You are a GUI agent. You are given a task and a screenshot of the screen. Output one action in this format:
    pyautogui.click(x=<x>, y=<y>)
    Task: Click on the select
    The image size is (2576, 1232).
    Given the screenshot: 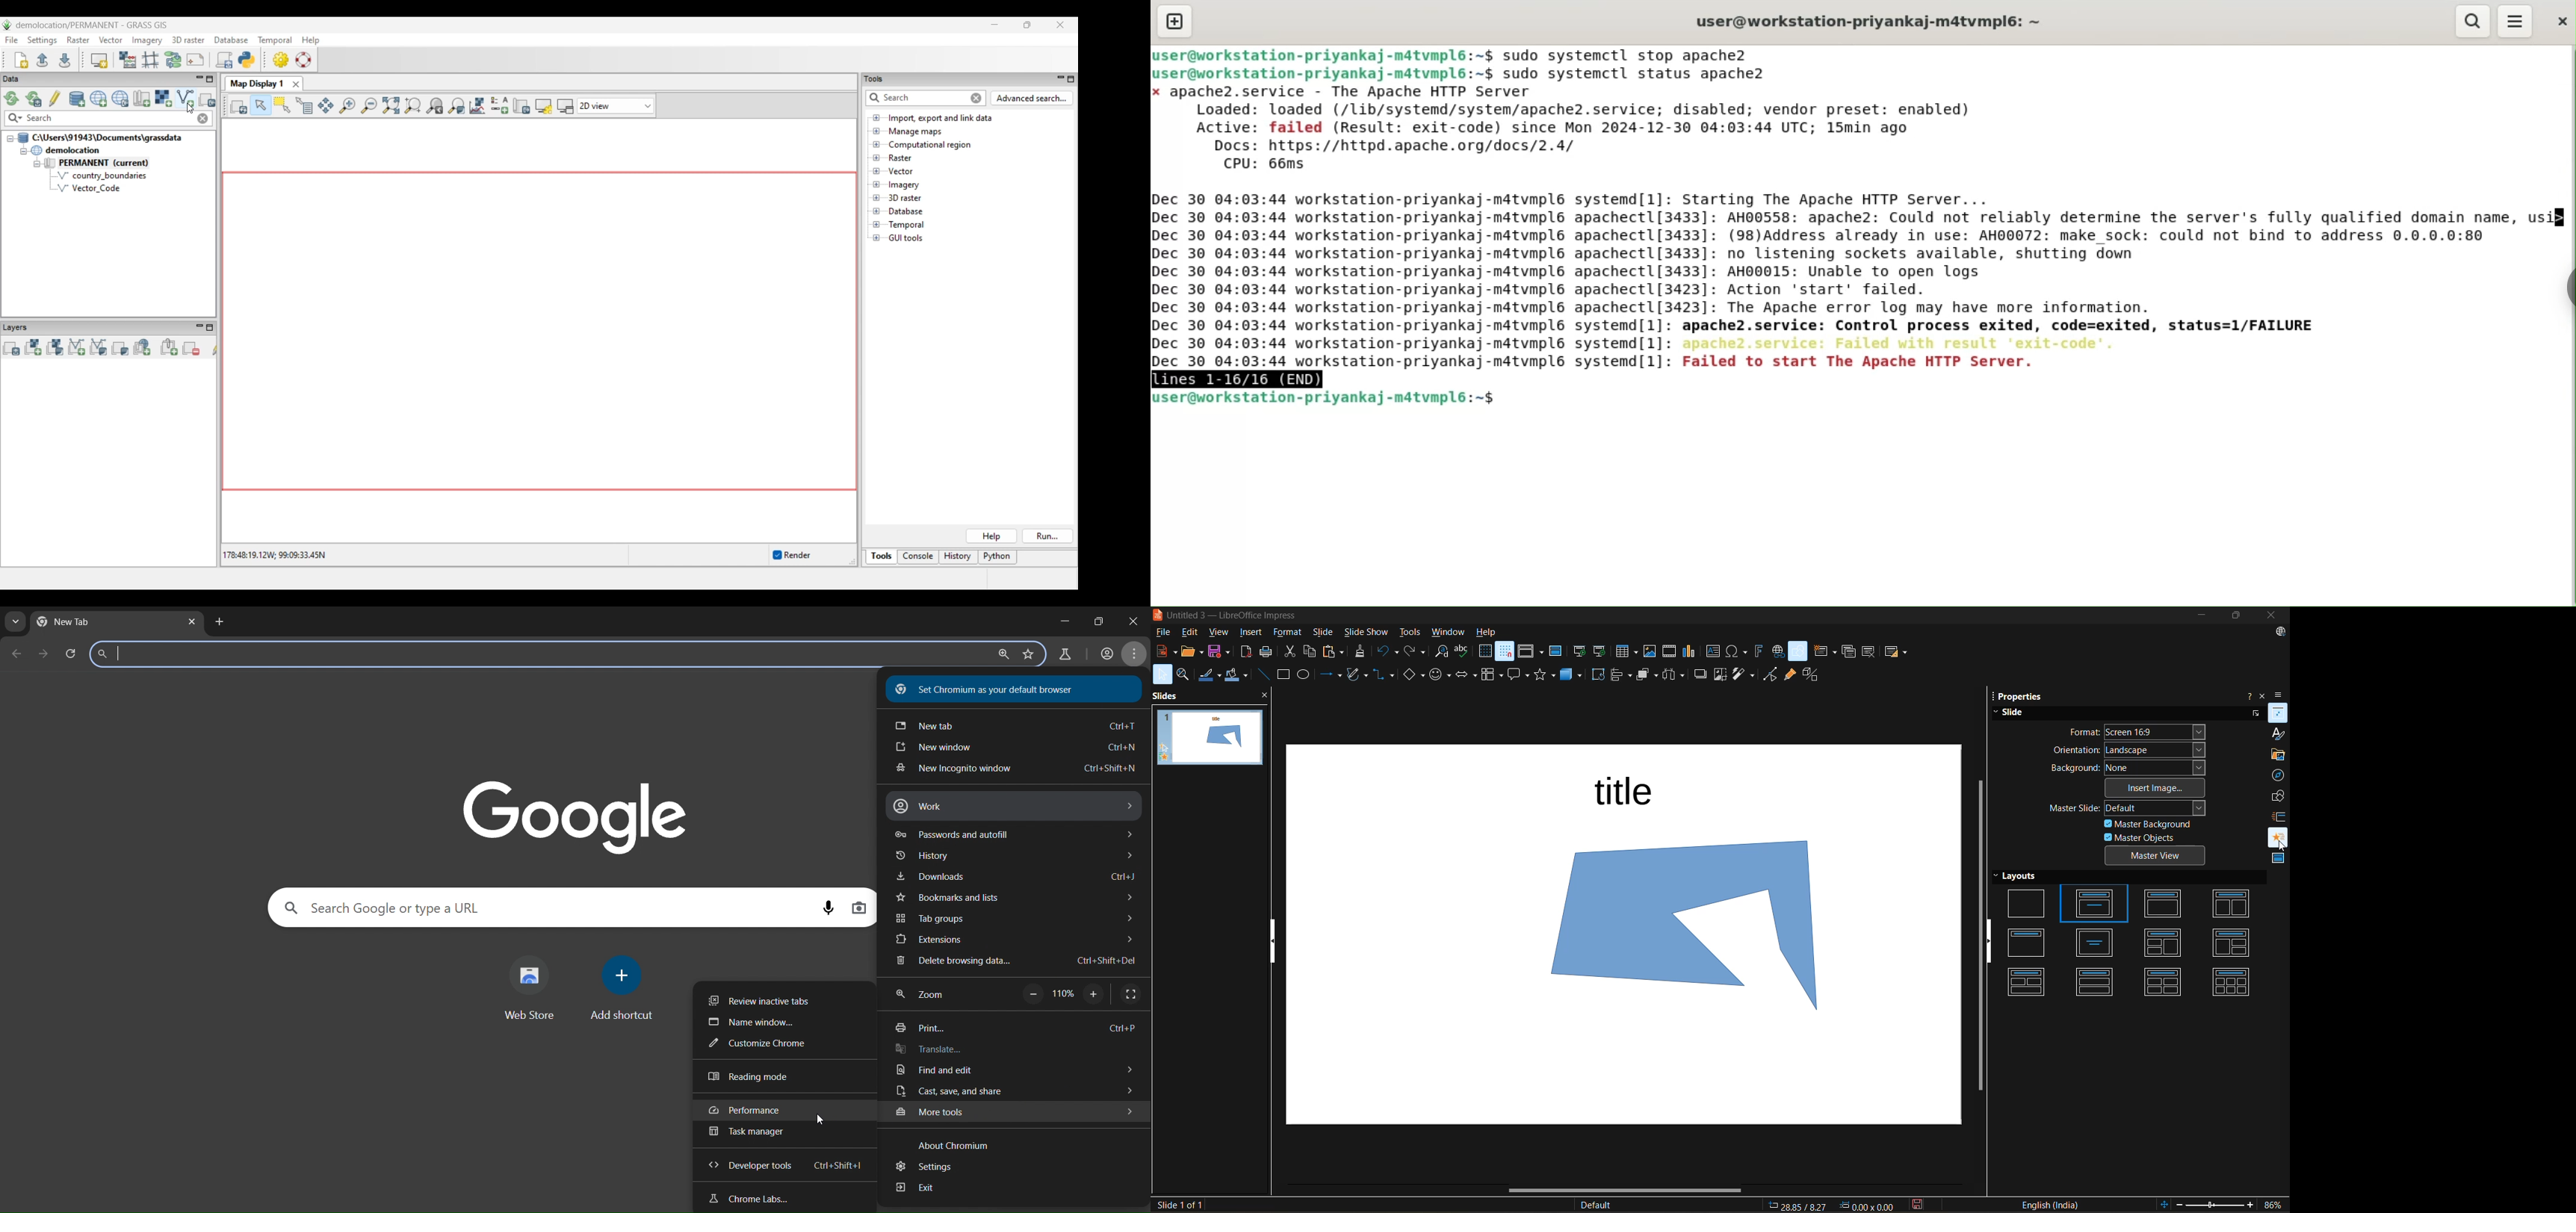 What is the action you would take?
    pyautogui.click(x=1164, y=674)
    